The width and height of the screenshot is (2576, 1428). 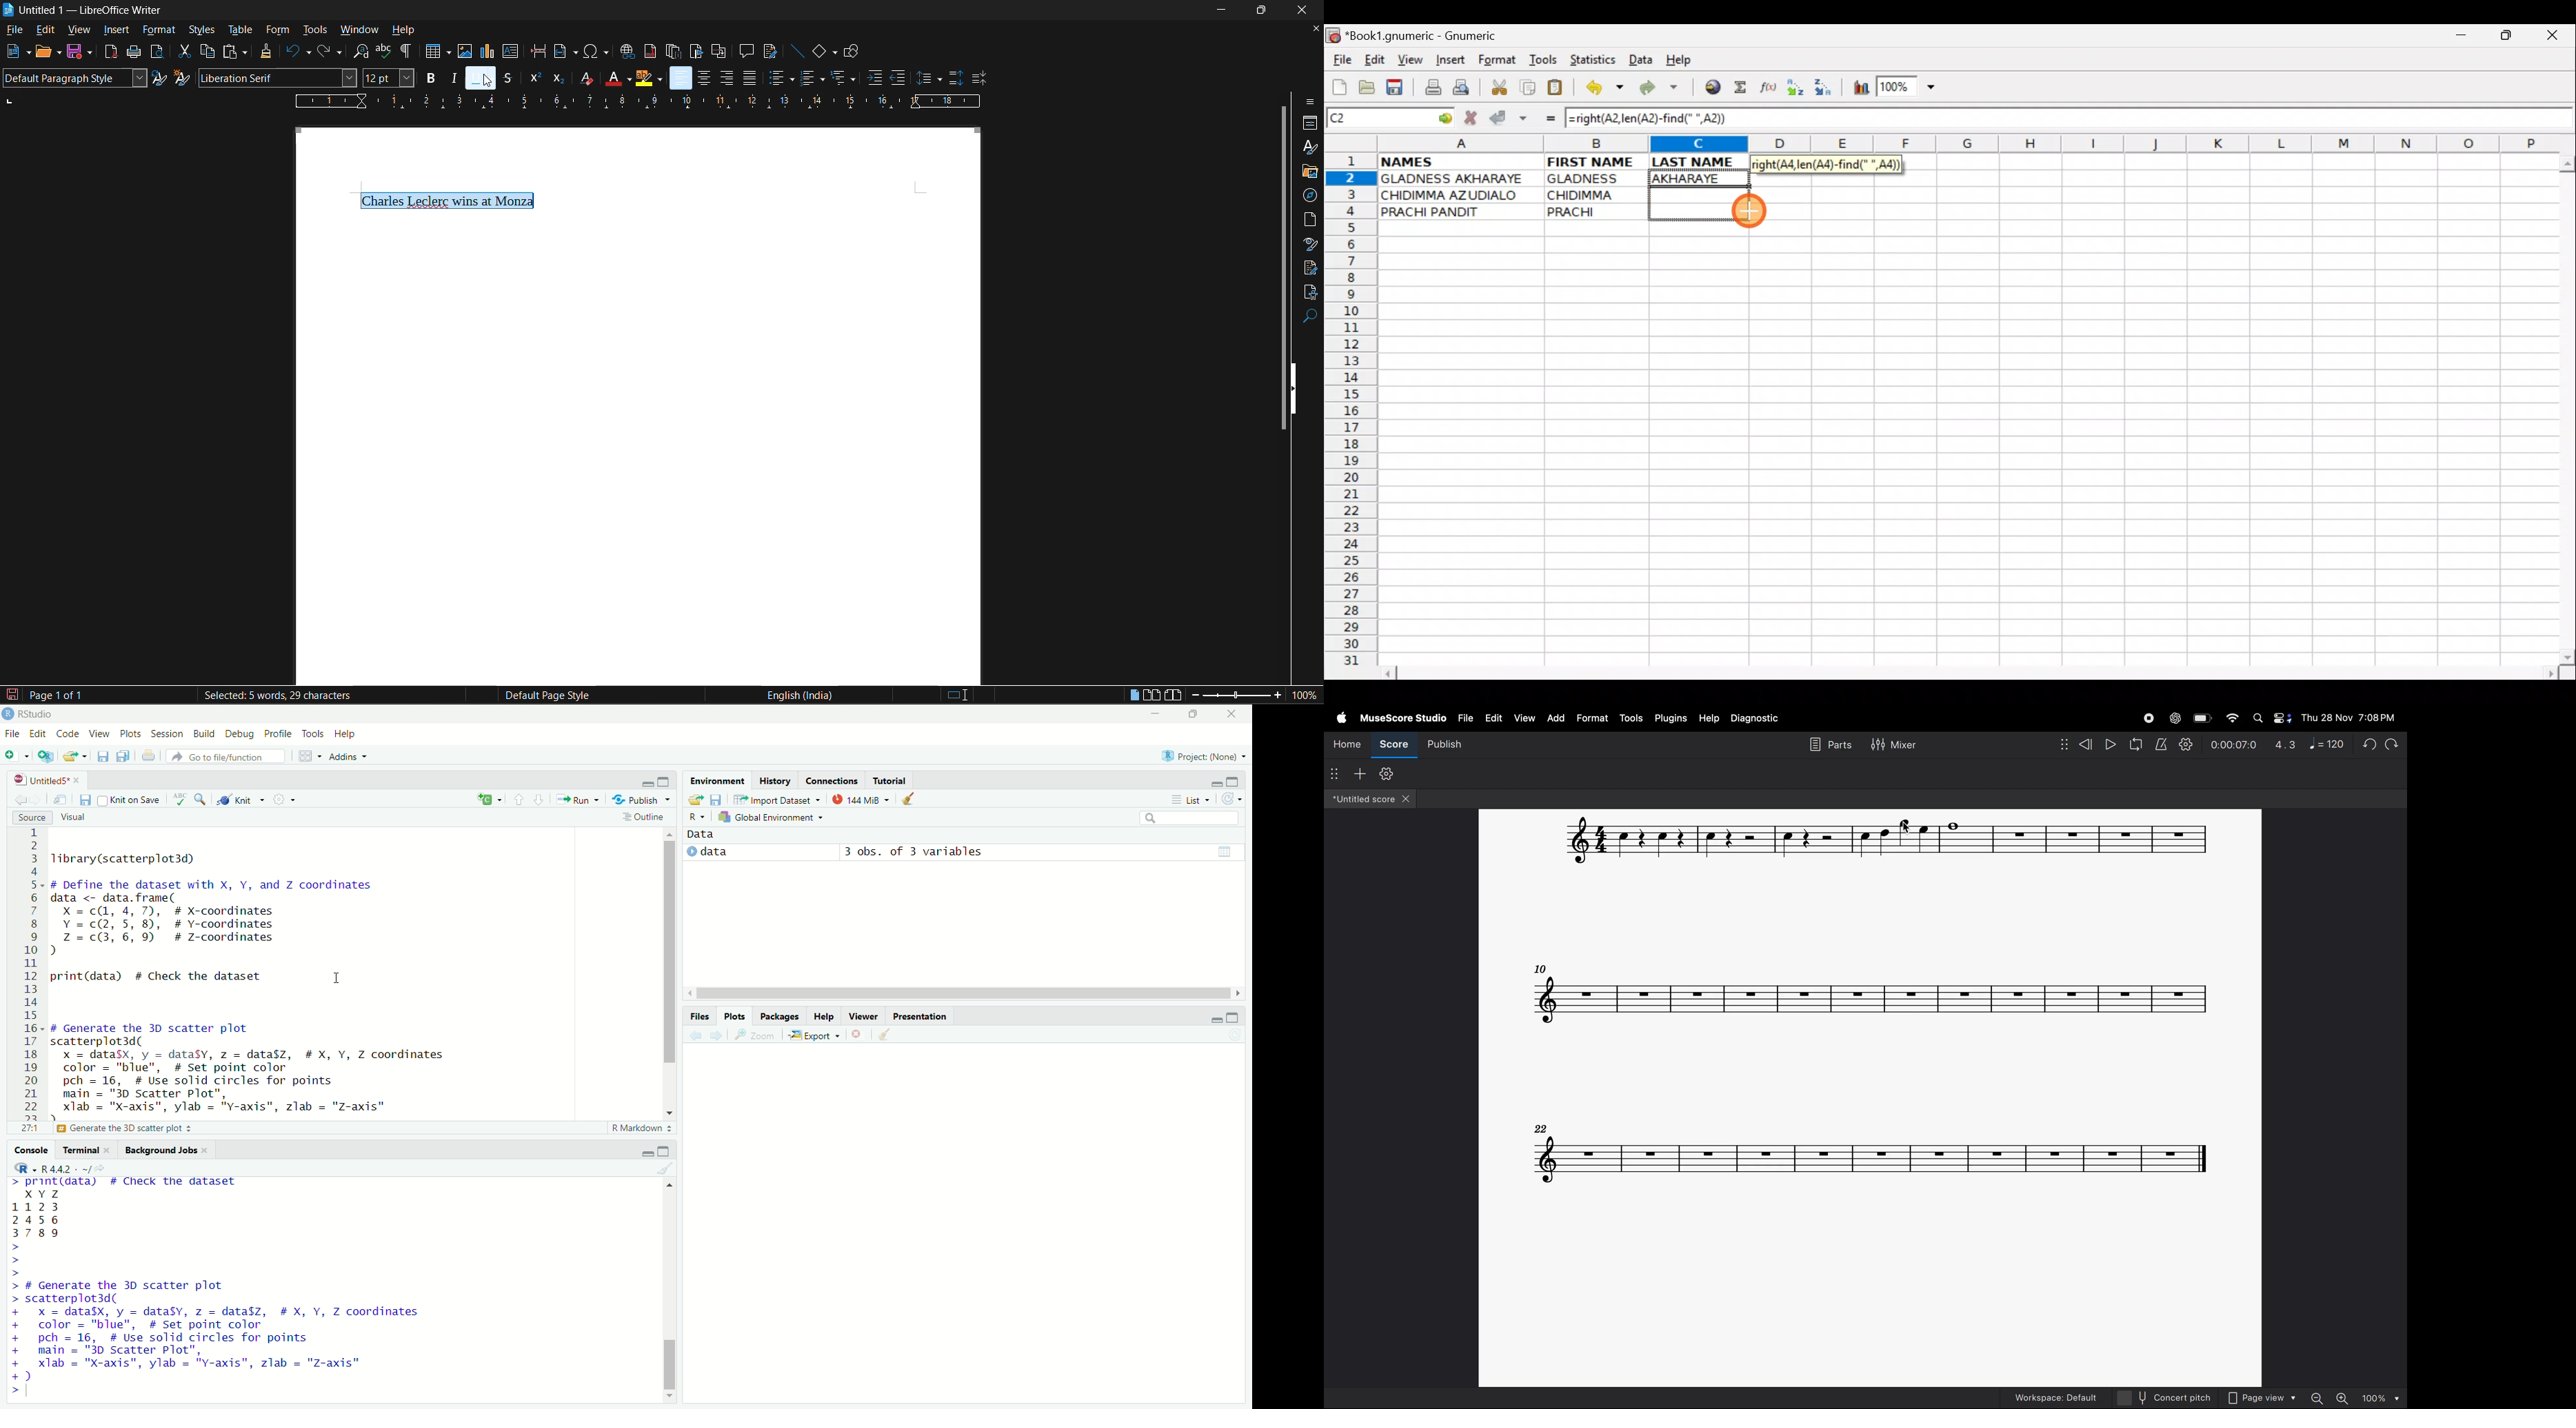 What do you see at coordinates (736, 1017) in the screenshot?
I see `Plots` at bounding box center [736, 1017].